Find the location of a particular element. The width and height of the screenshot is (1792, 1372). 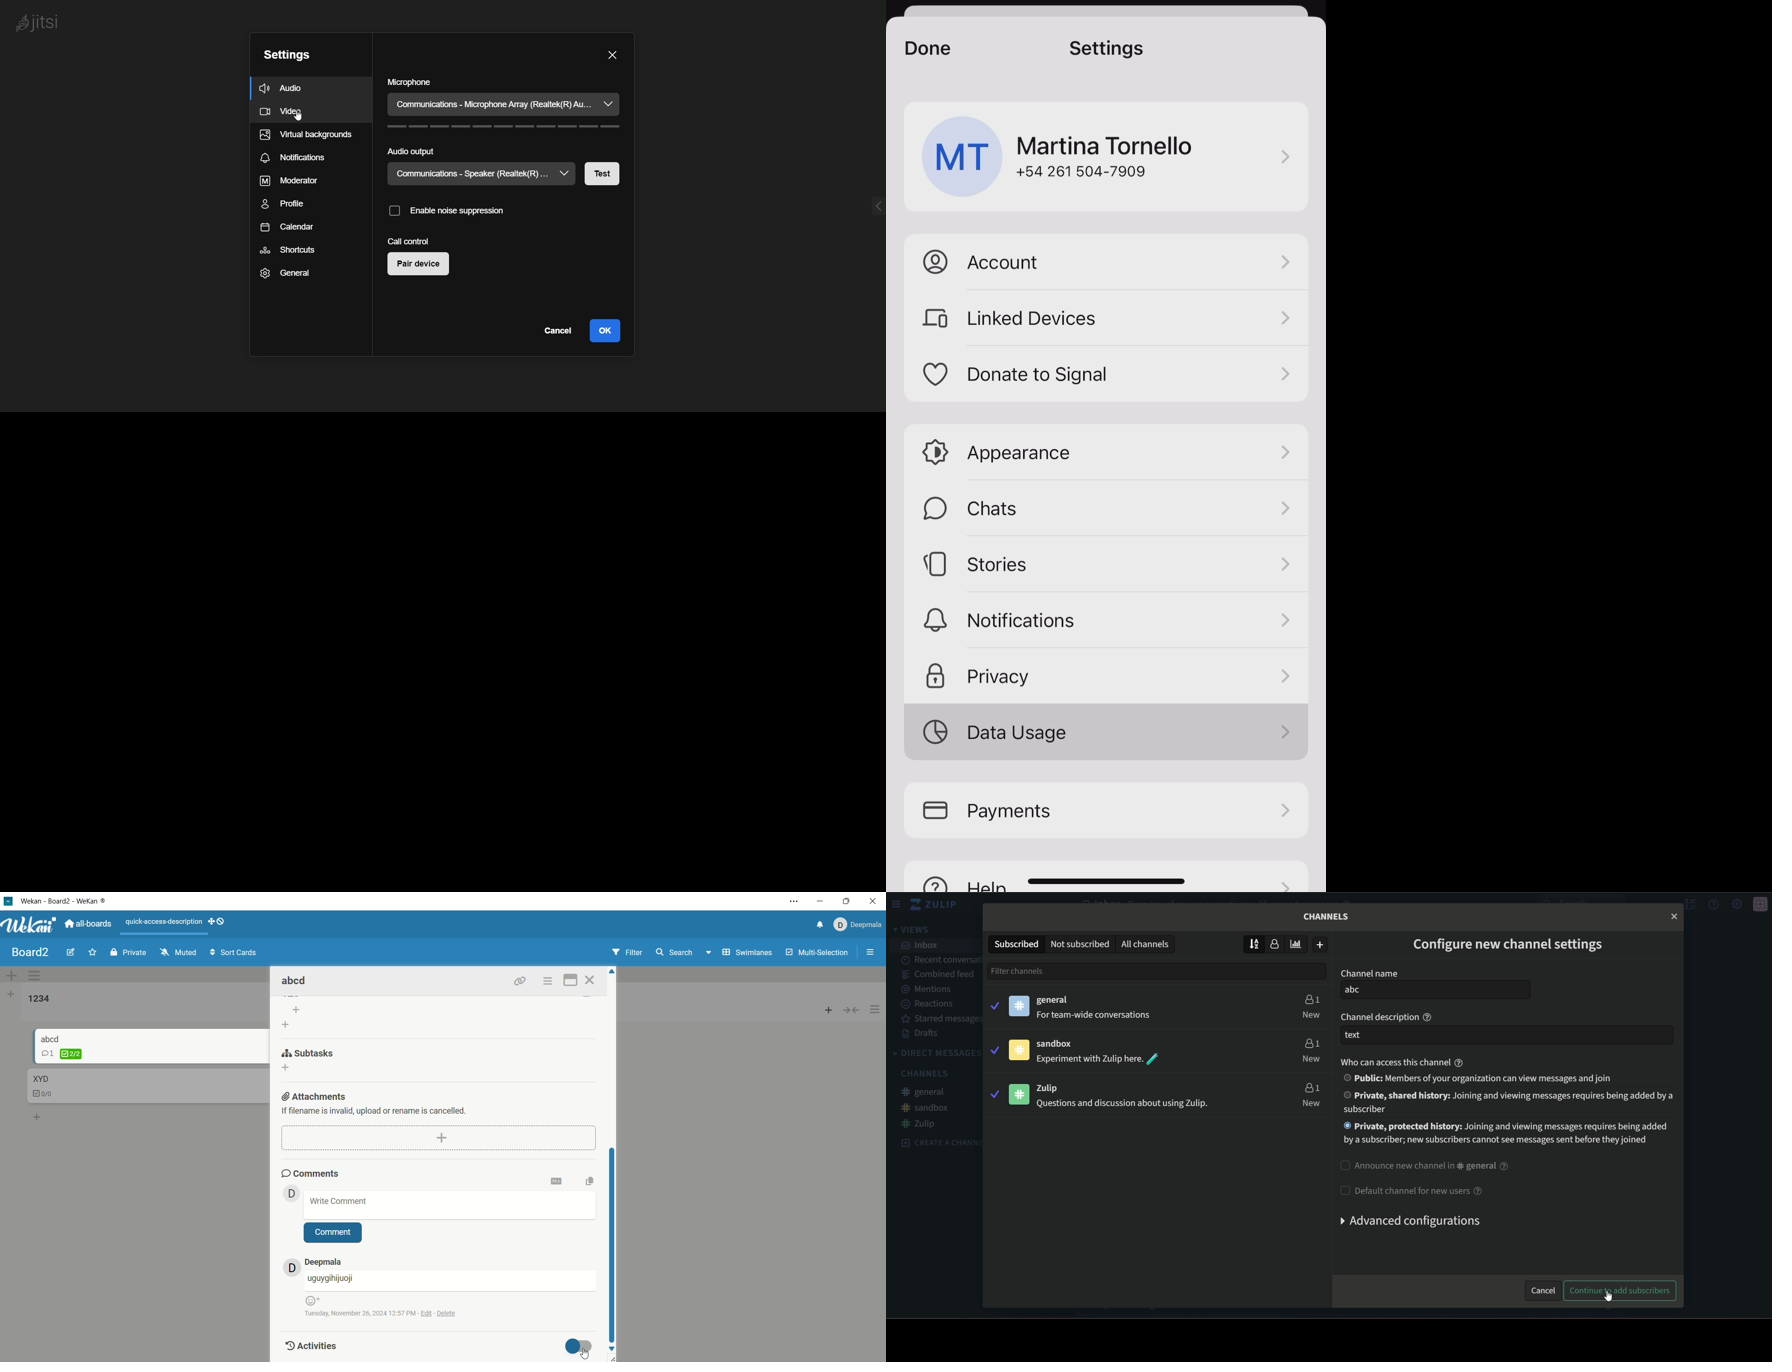

appearance is located at coordinates (1106, 449).